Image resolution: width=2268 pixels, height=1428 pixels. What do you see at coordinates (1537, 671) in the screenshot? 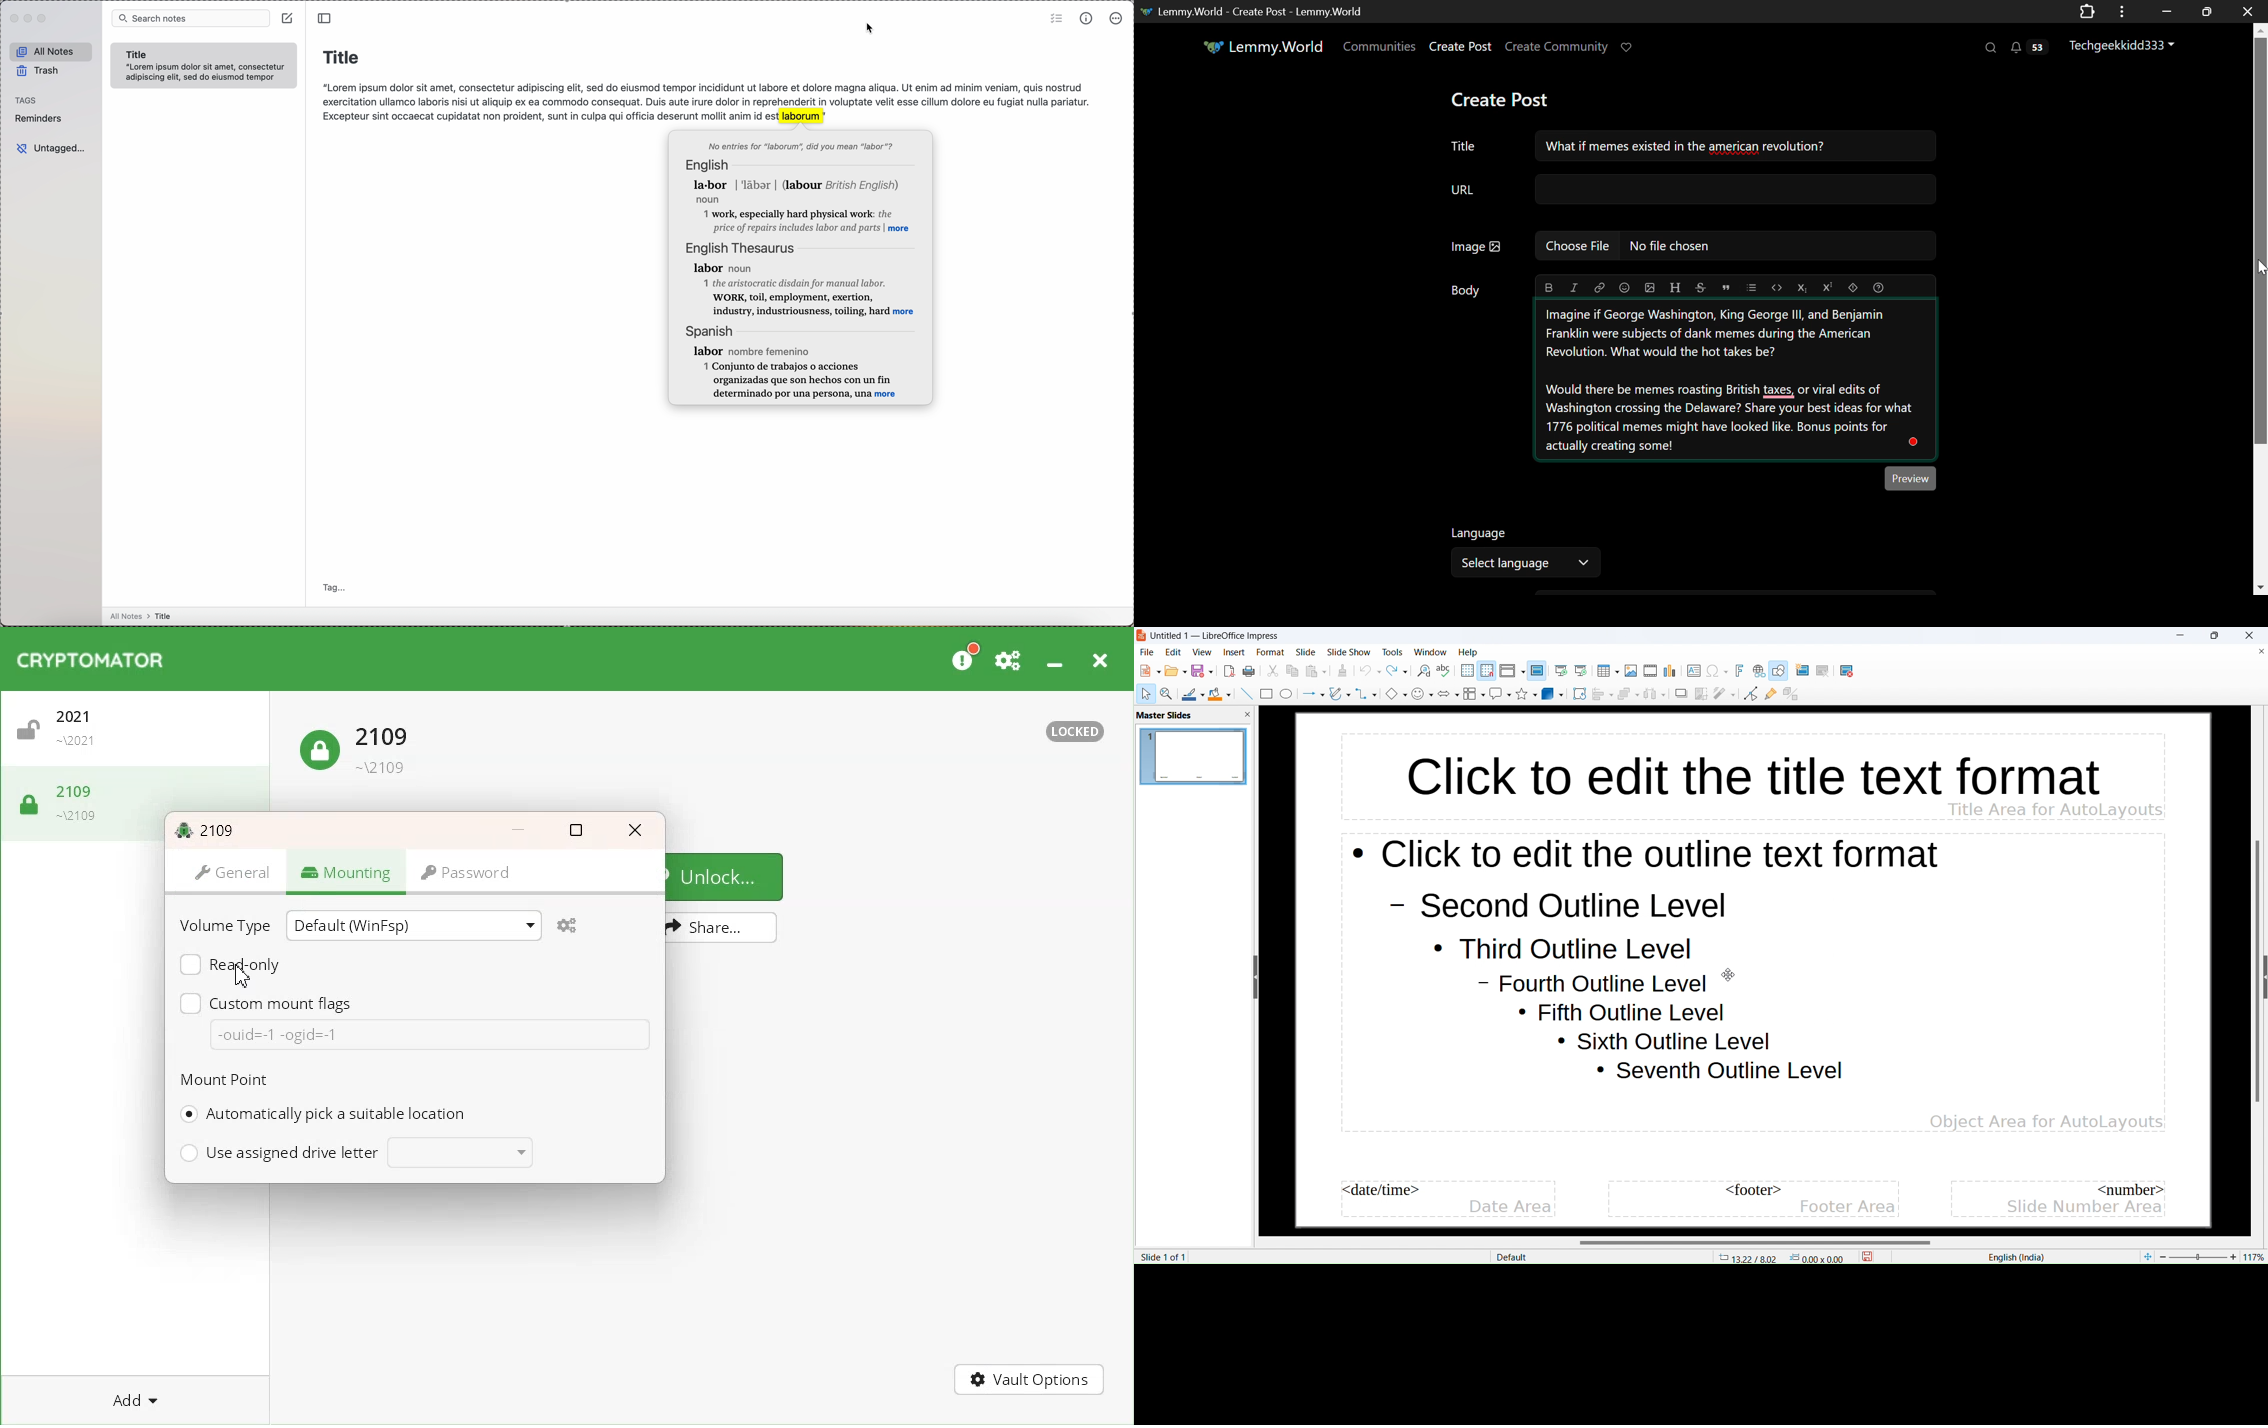
I see `master slide` at bounding box center [1537, 671].